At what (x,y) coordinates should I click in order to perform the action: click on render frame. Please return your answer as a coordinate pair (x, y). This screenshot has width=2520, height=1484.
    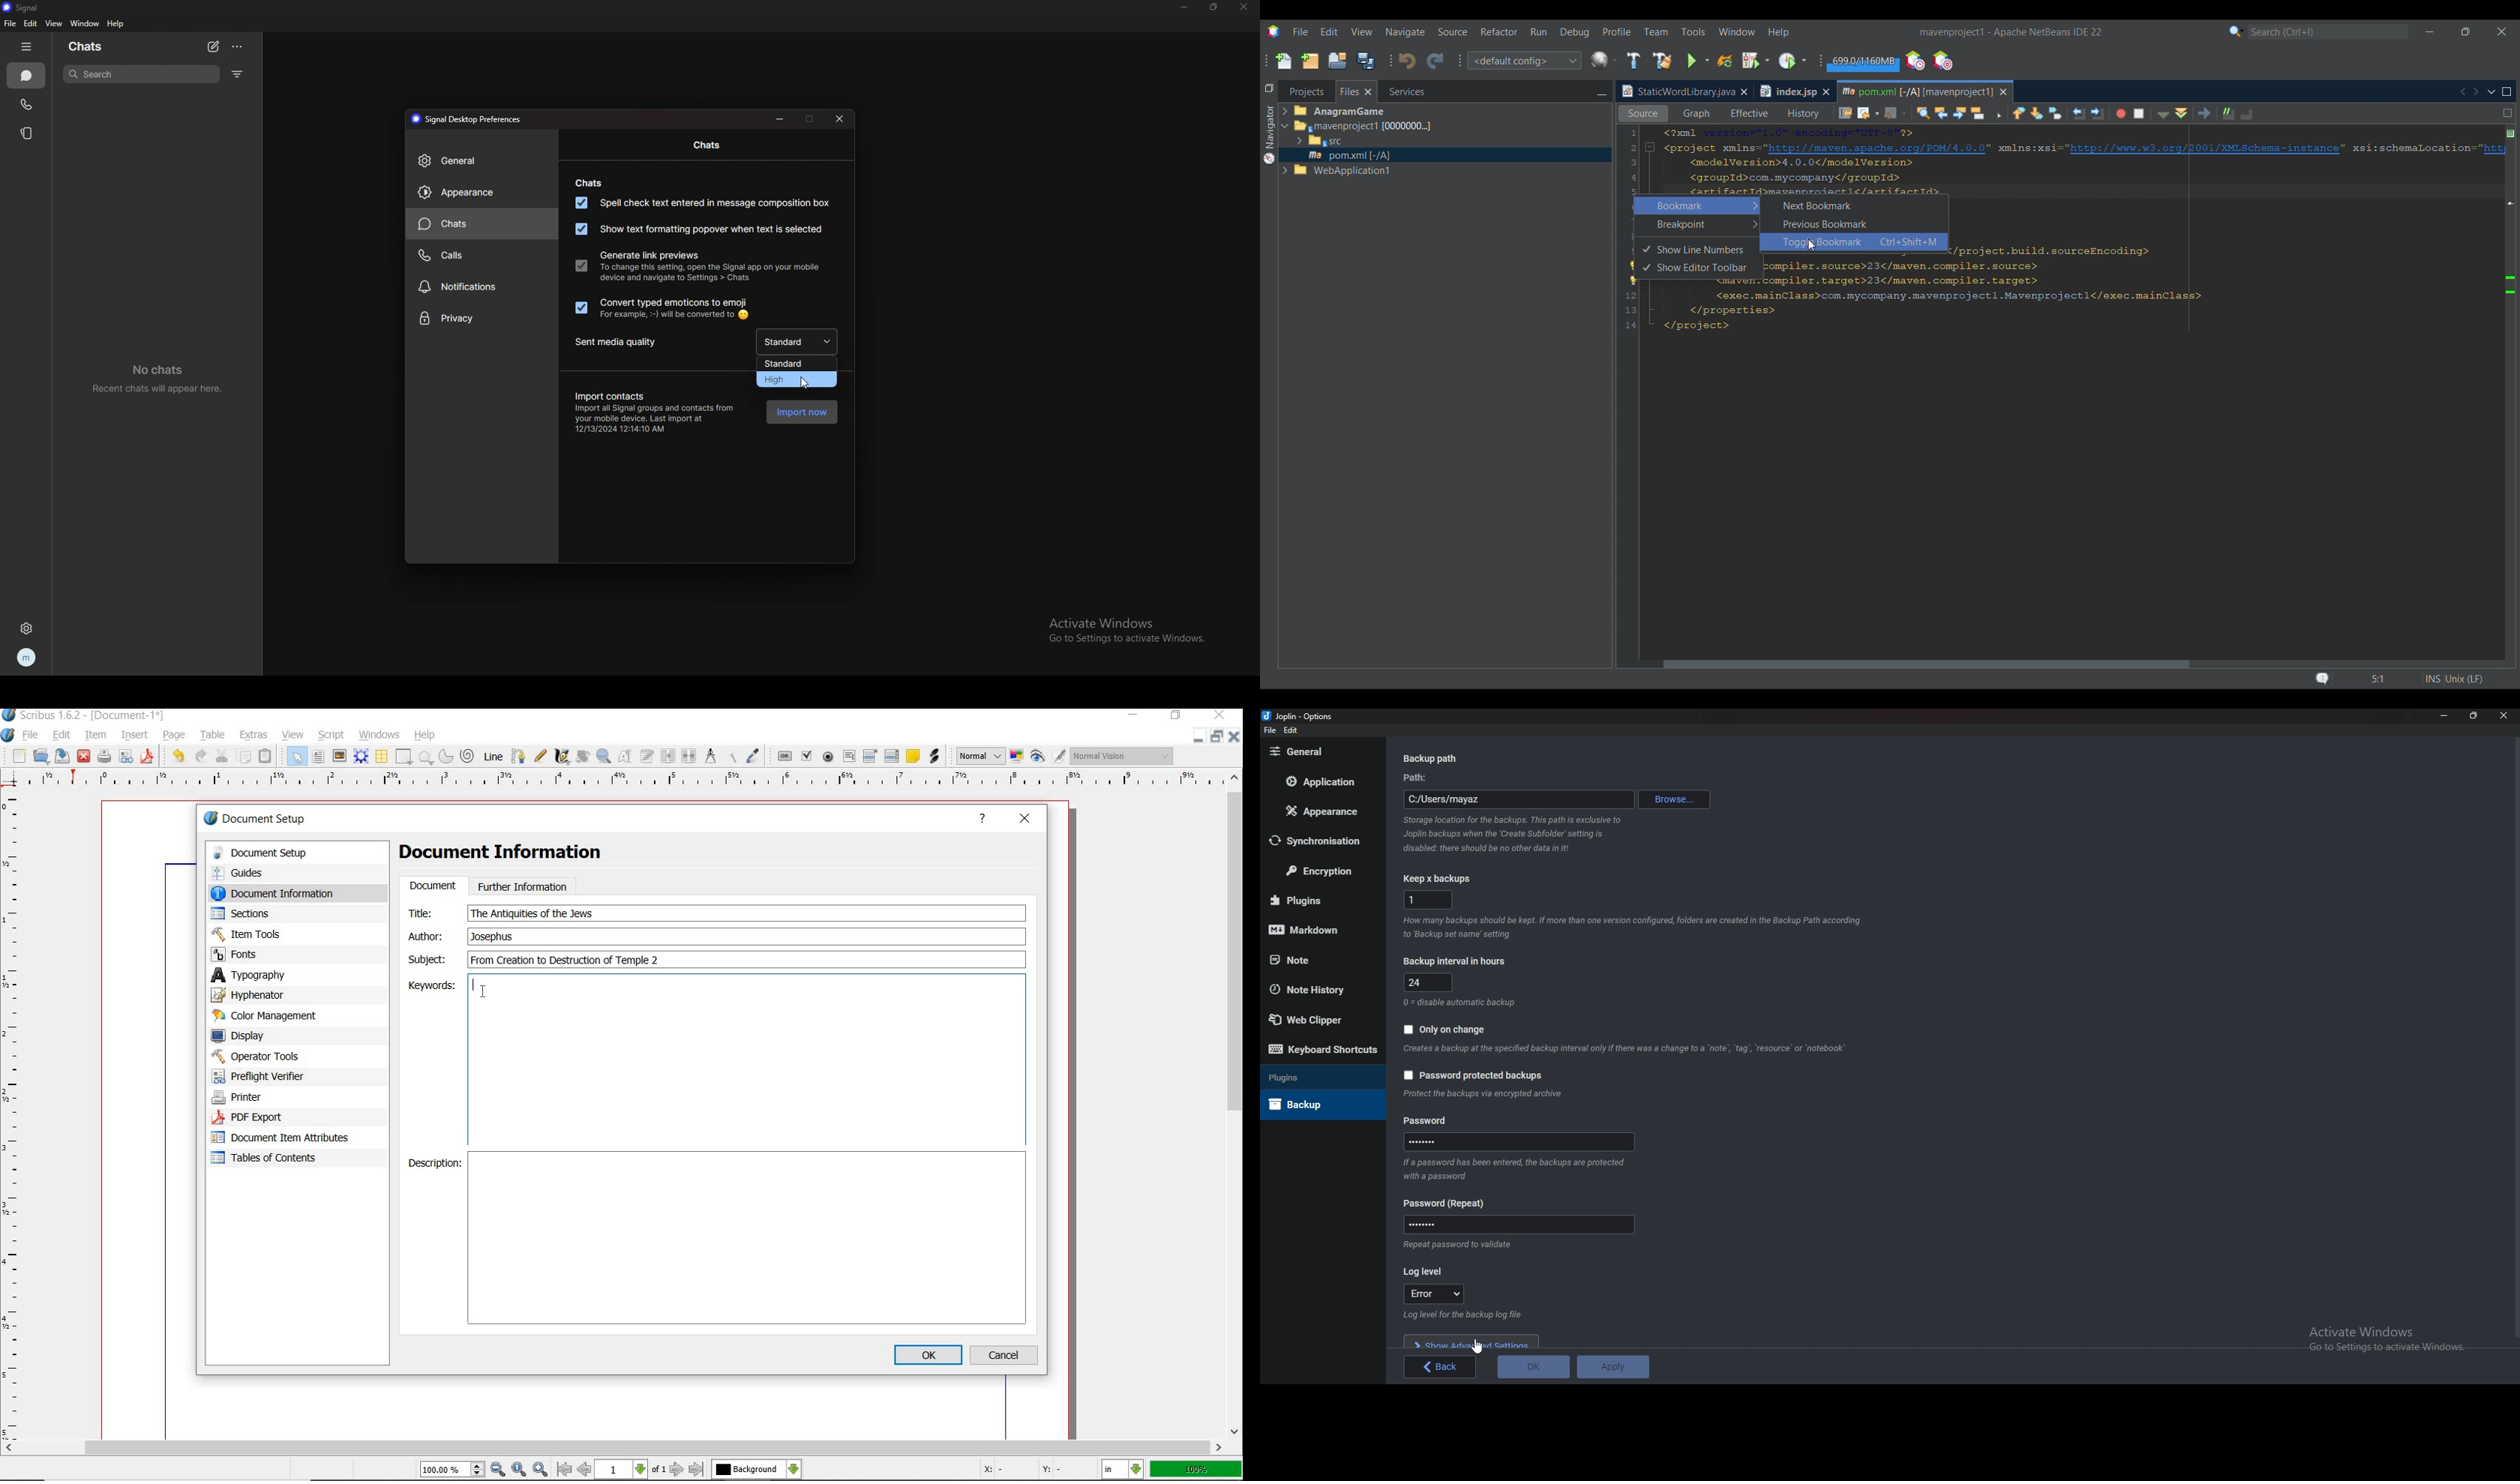
    Looking at the image, I should click on (361, 757).